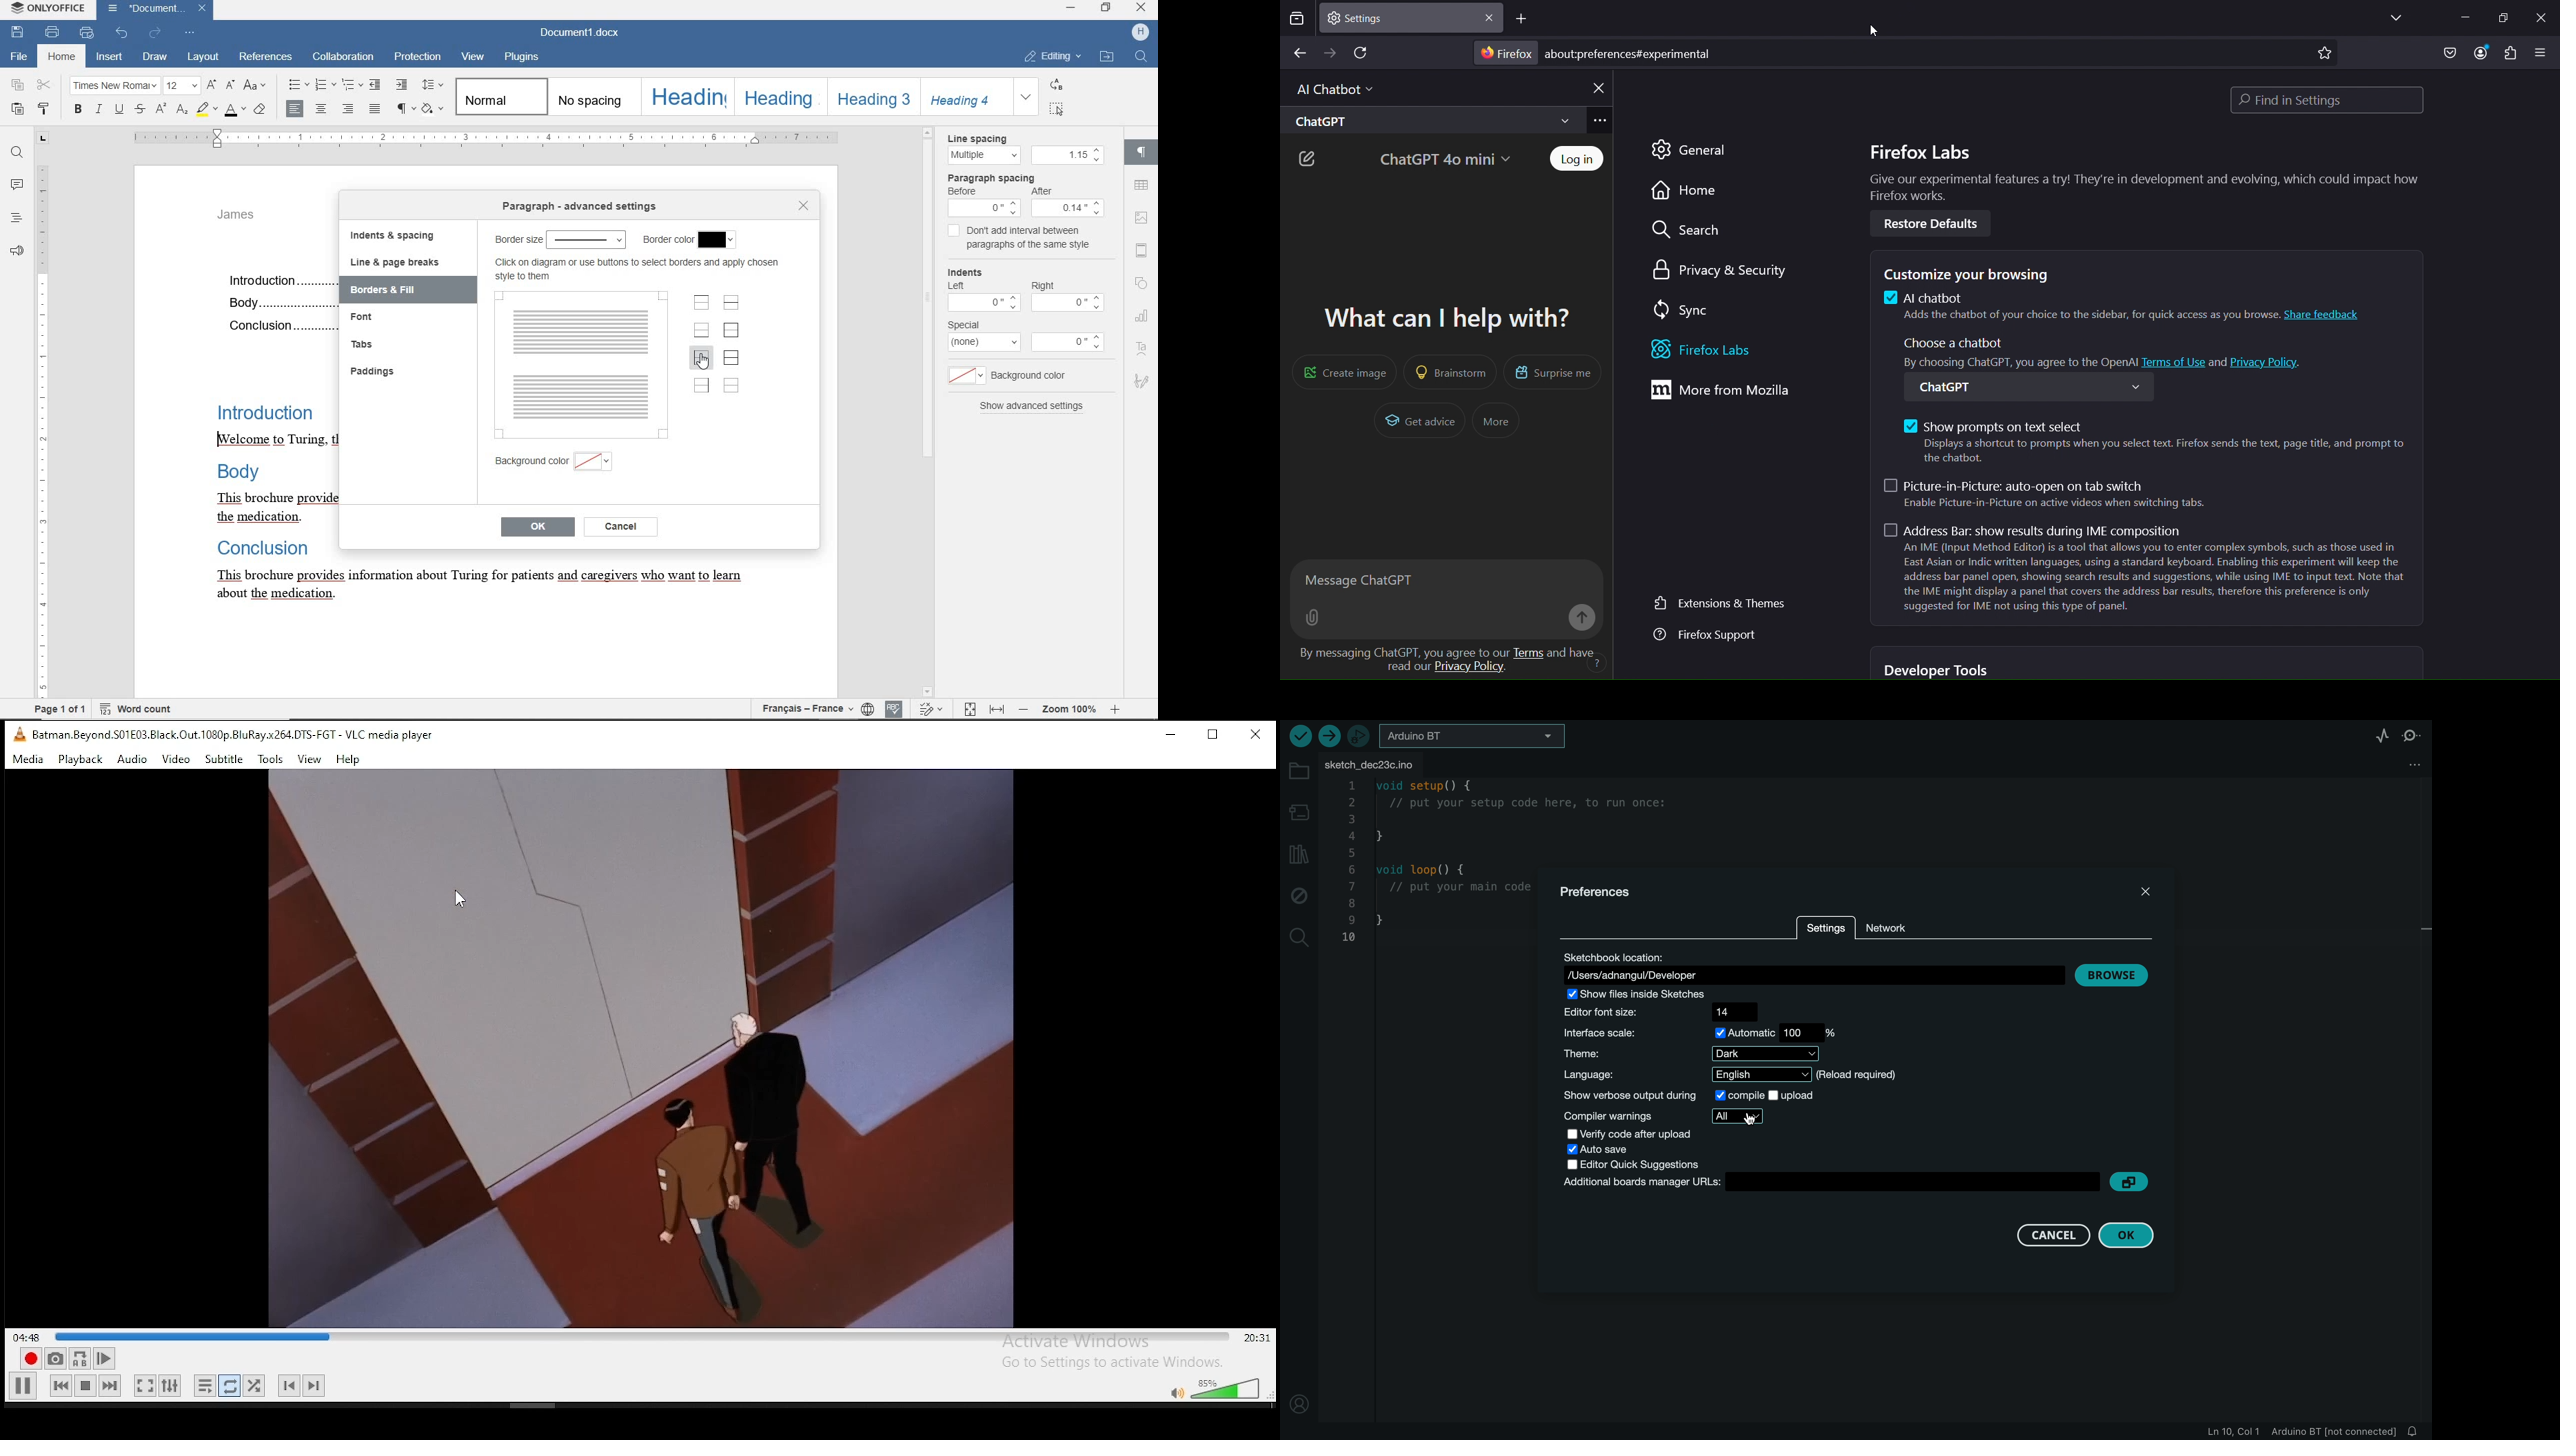  What do you see at coordinates (923, 412) in the screenshot?
I see `scroll bar` at bounding box center [923, 412].